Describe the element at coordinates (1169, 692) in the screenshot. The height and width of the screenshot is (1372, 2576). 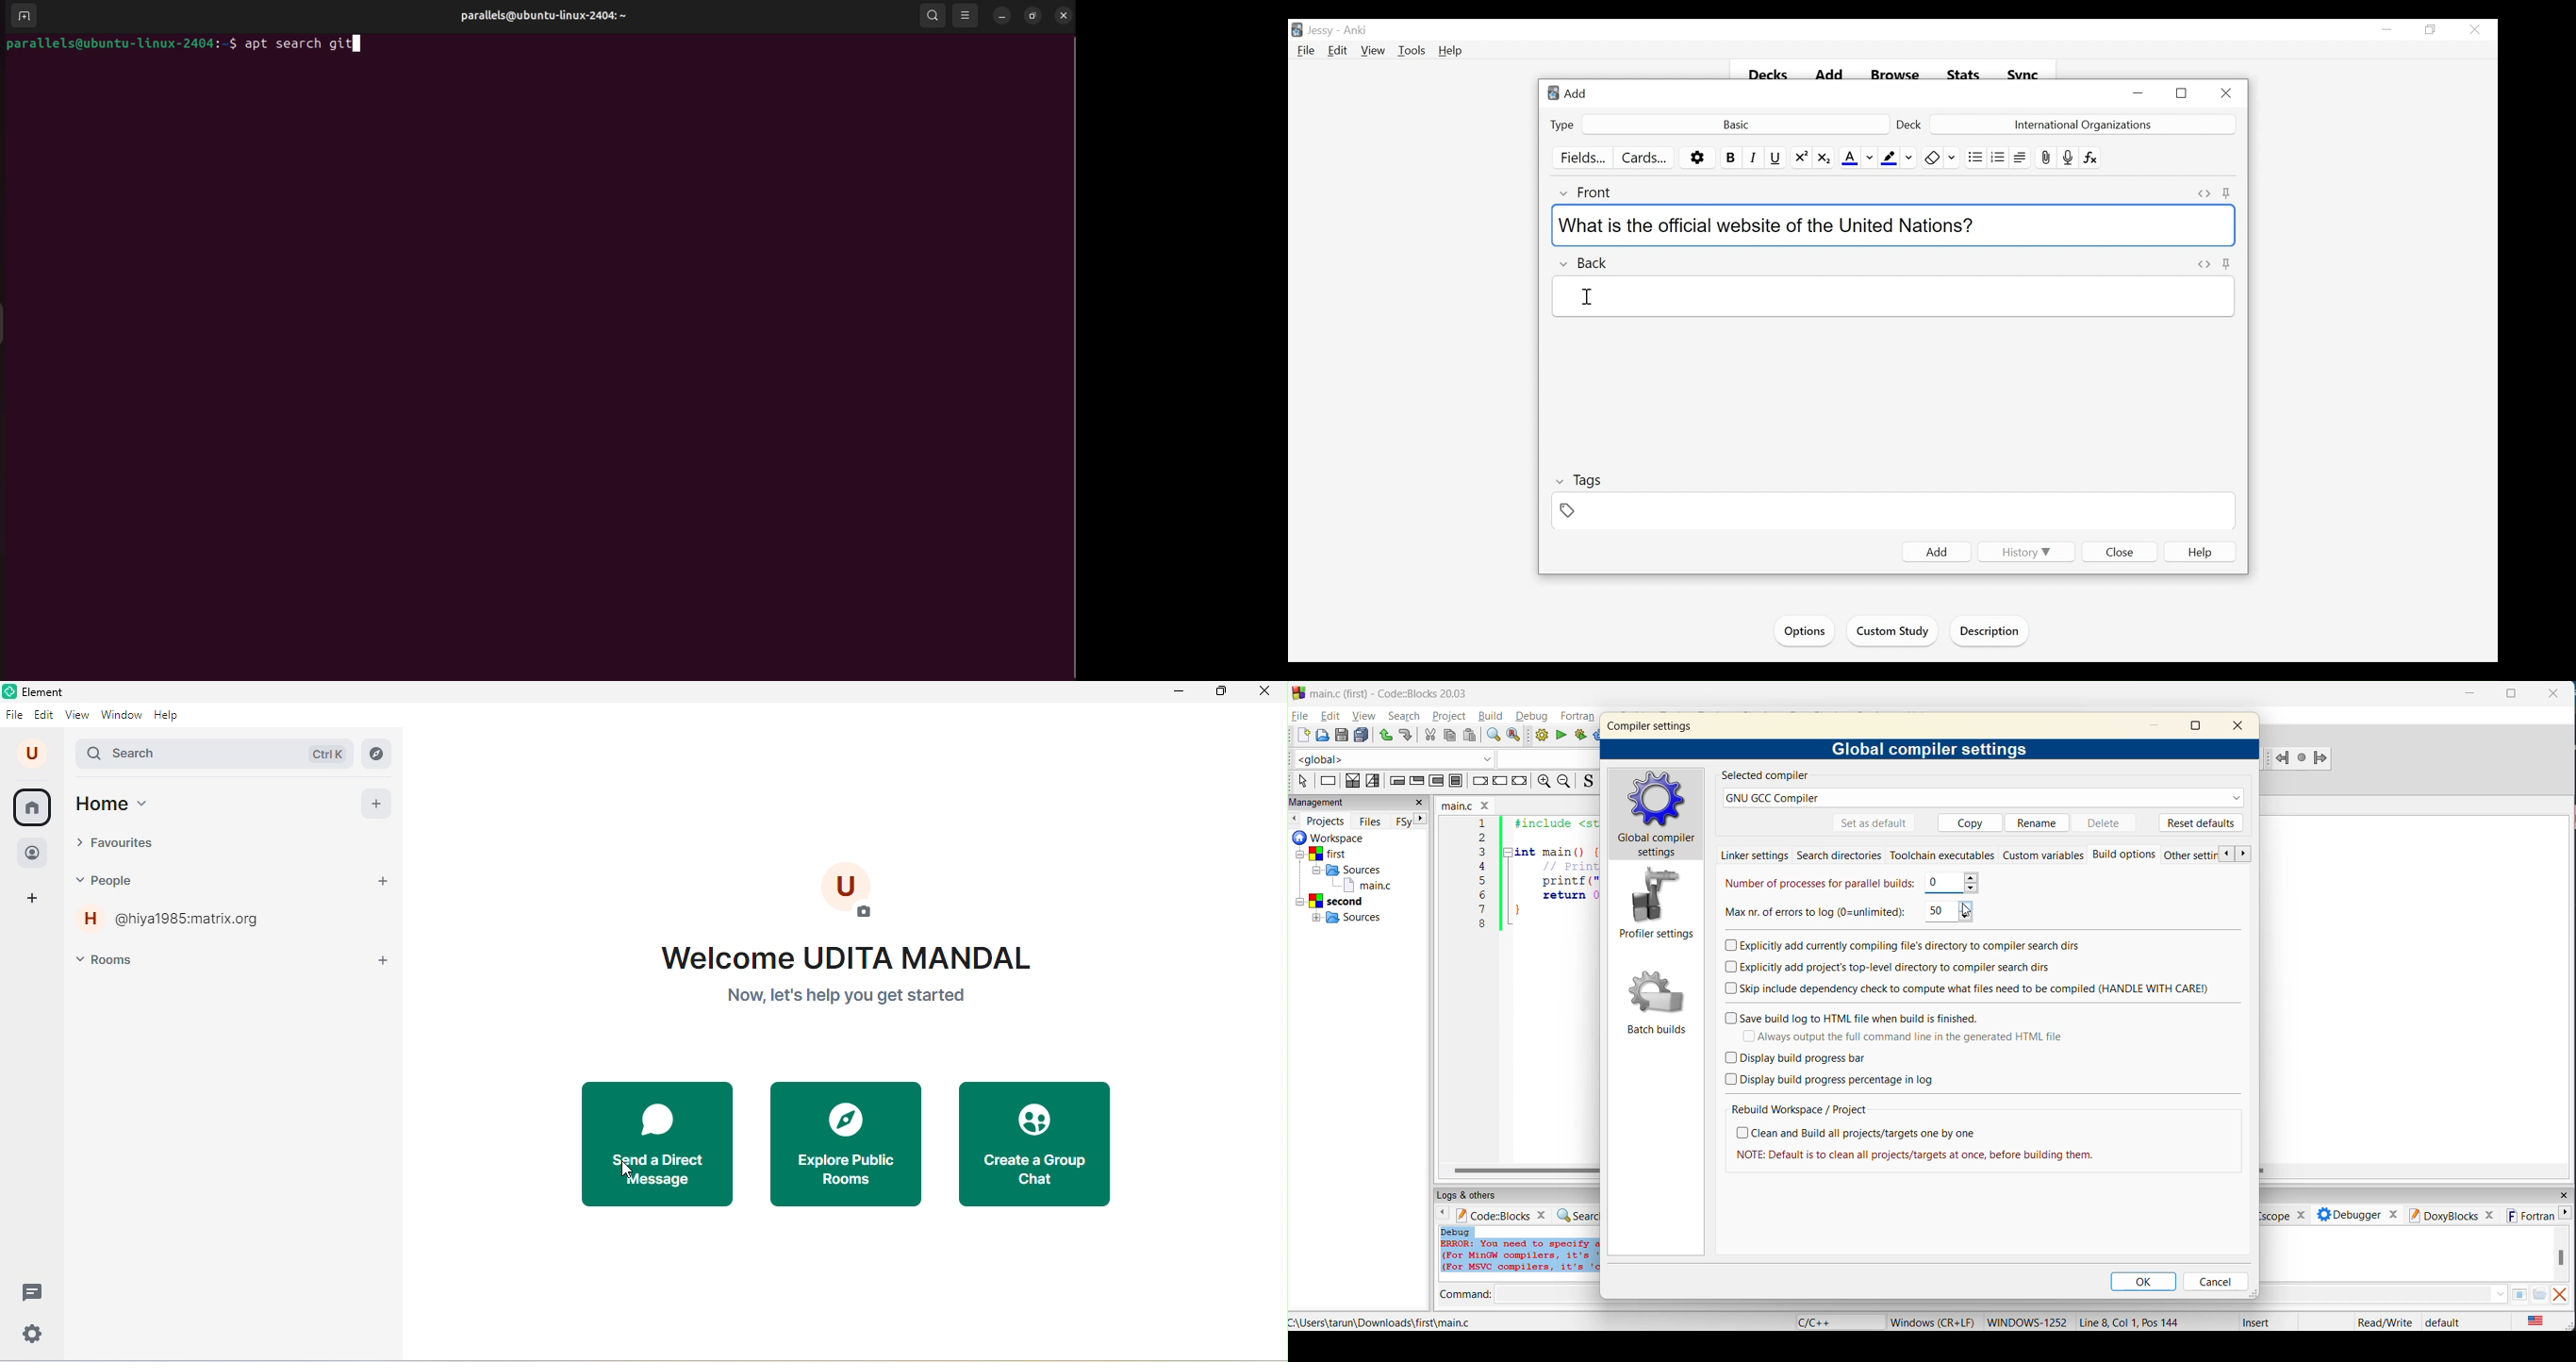
I see `minimize` at that location.